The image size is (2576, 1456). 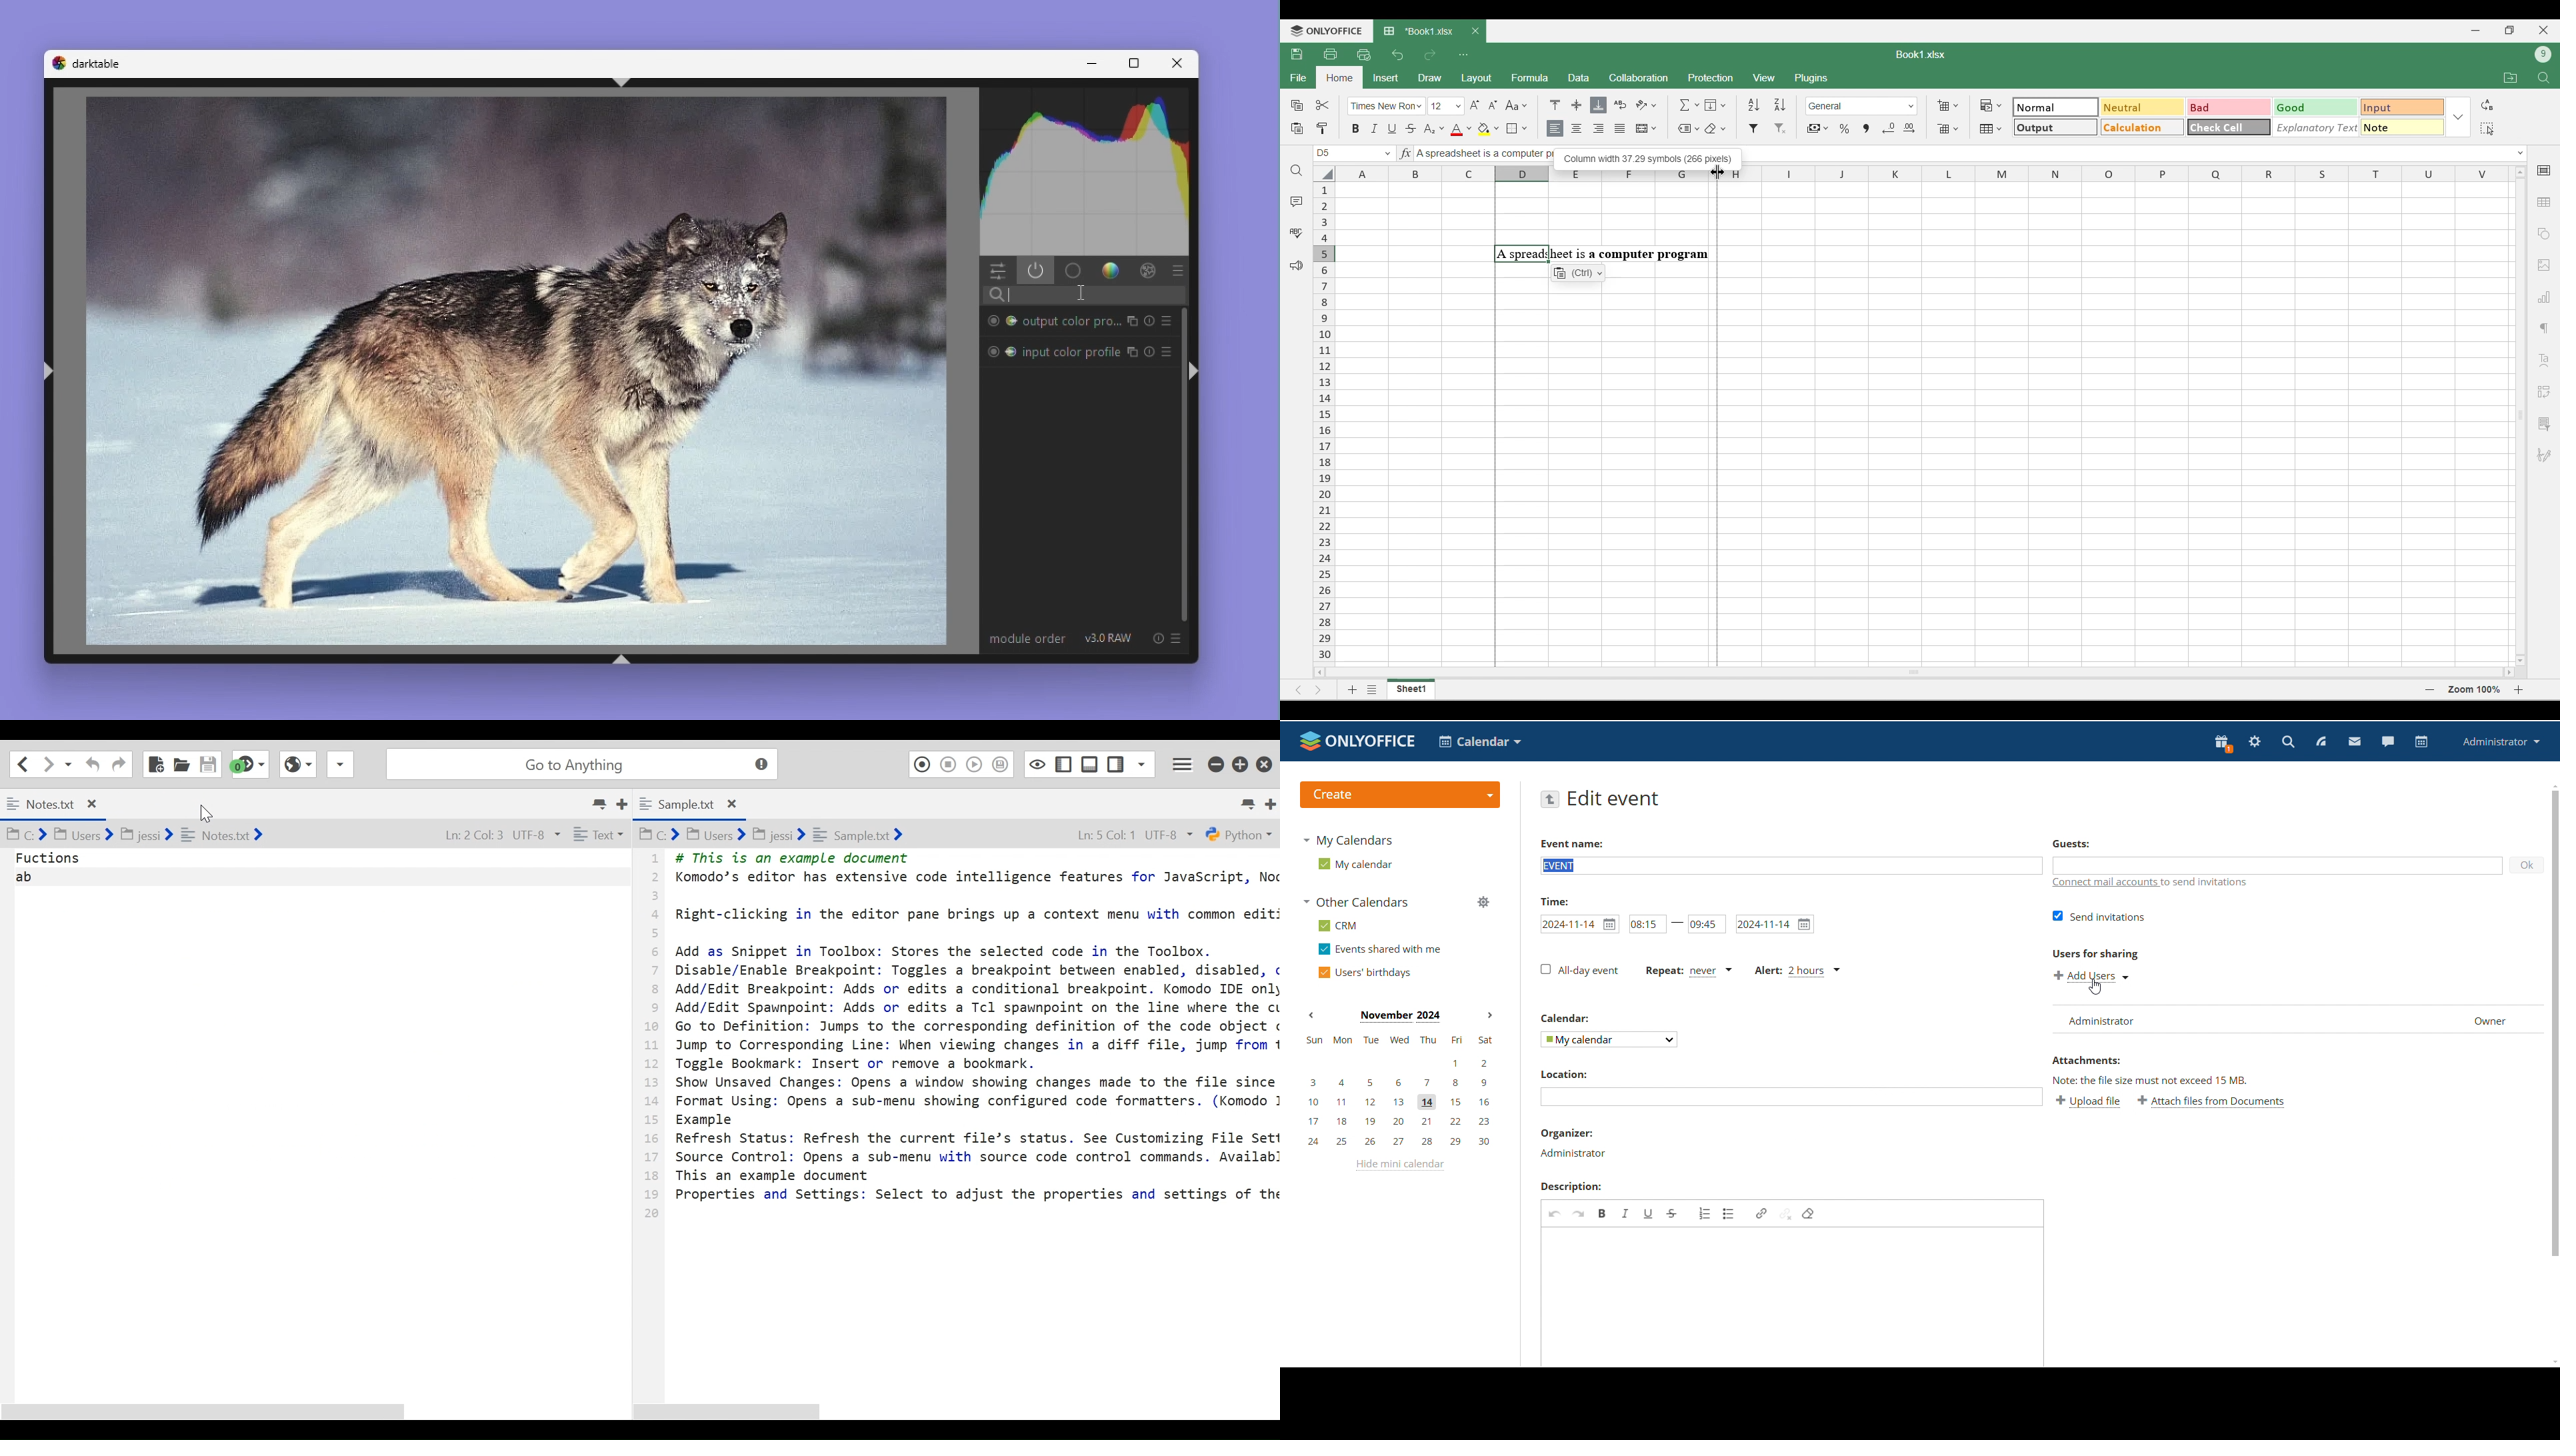 What do you see at coordinates (1844, 129) in the screenshot?
I see `Percent style` at bounding box center [1844, 129].